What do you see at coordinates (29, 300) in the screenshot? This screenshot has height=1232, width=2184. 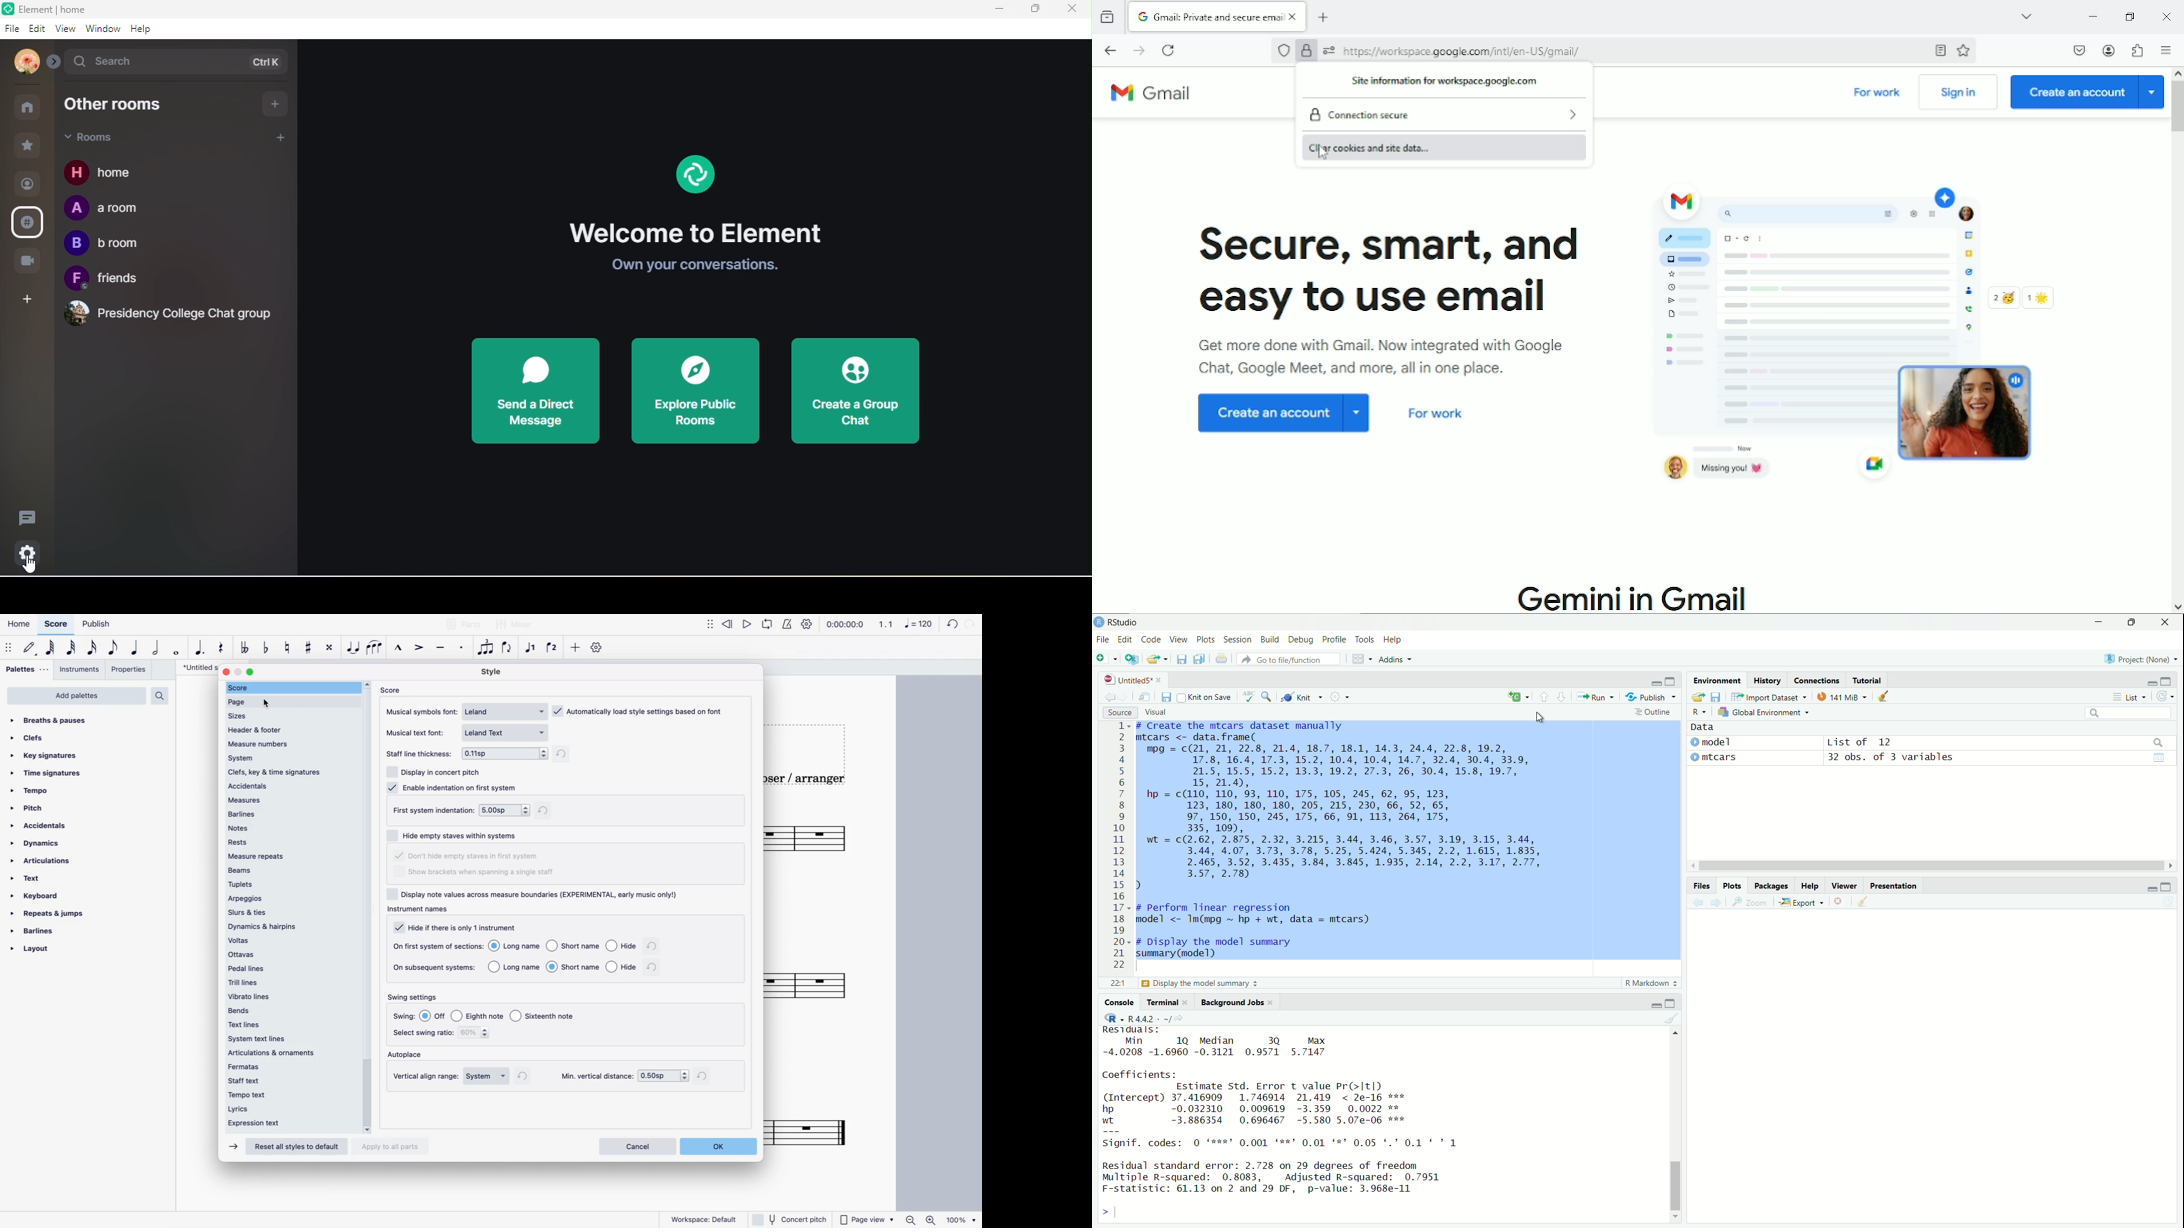 I see `create a space ` at bounding box center [29, 300].